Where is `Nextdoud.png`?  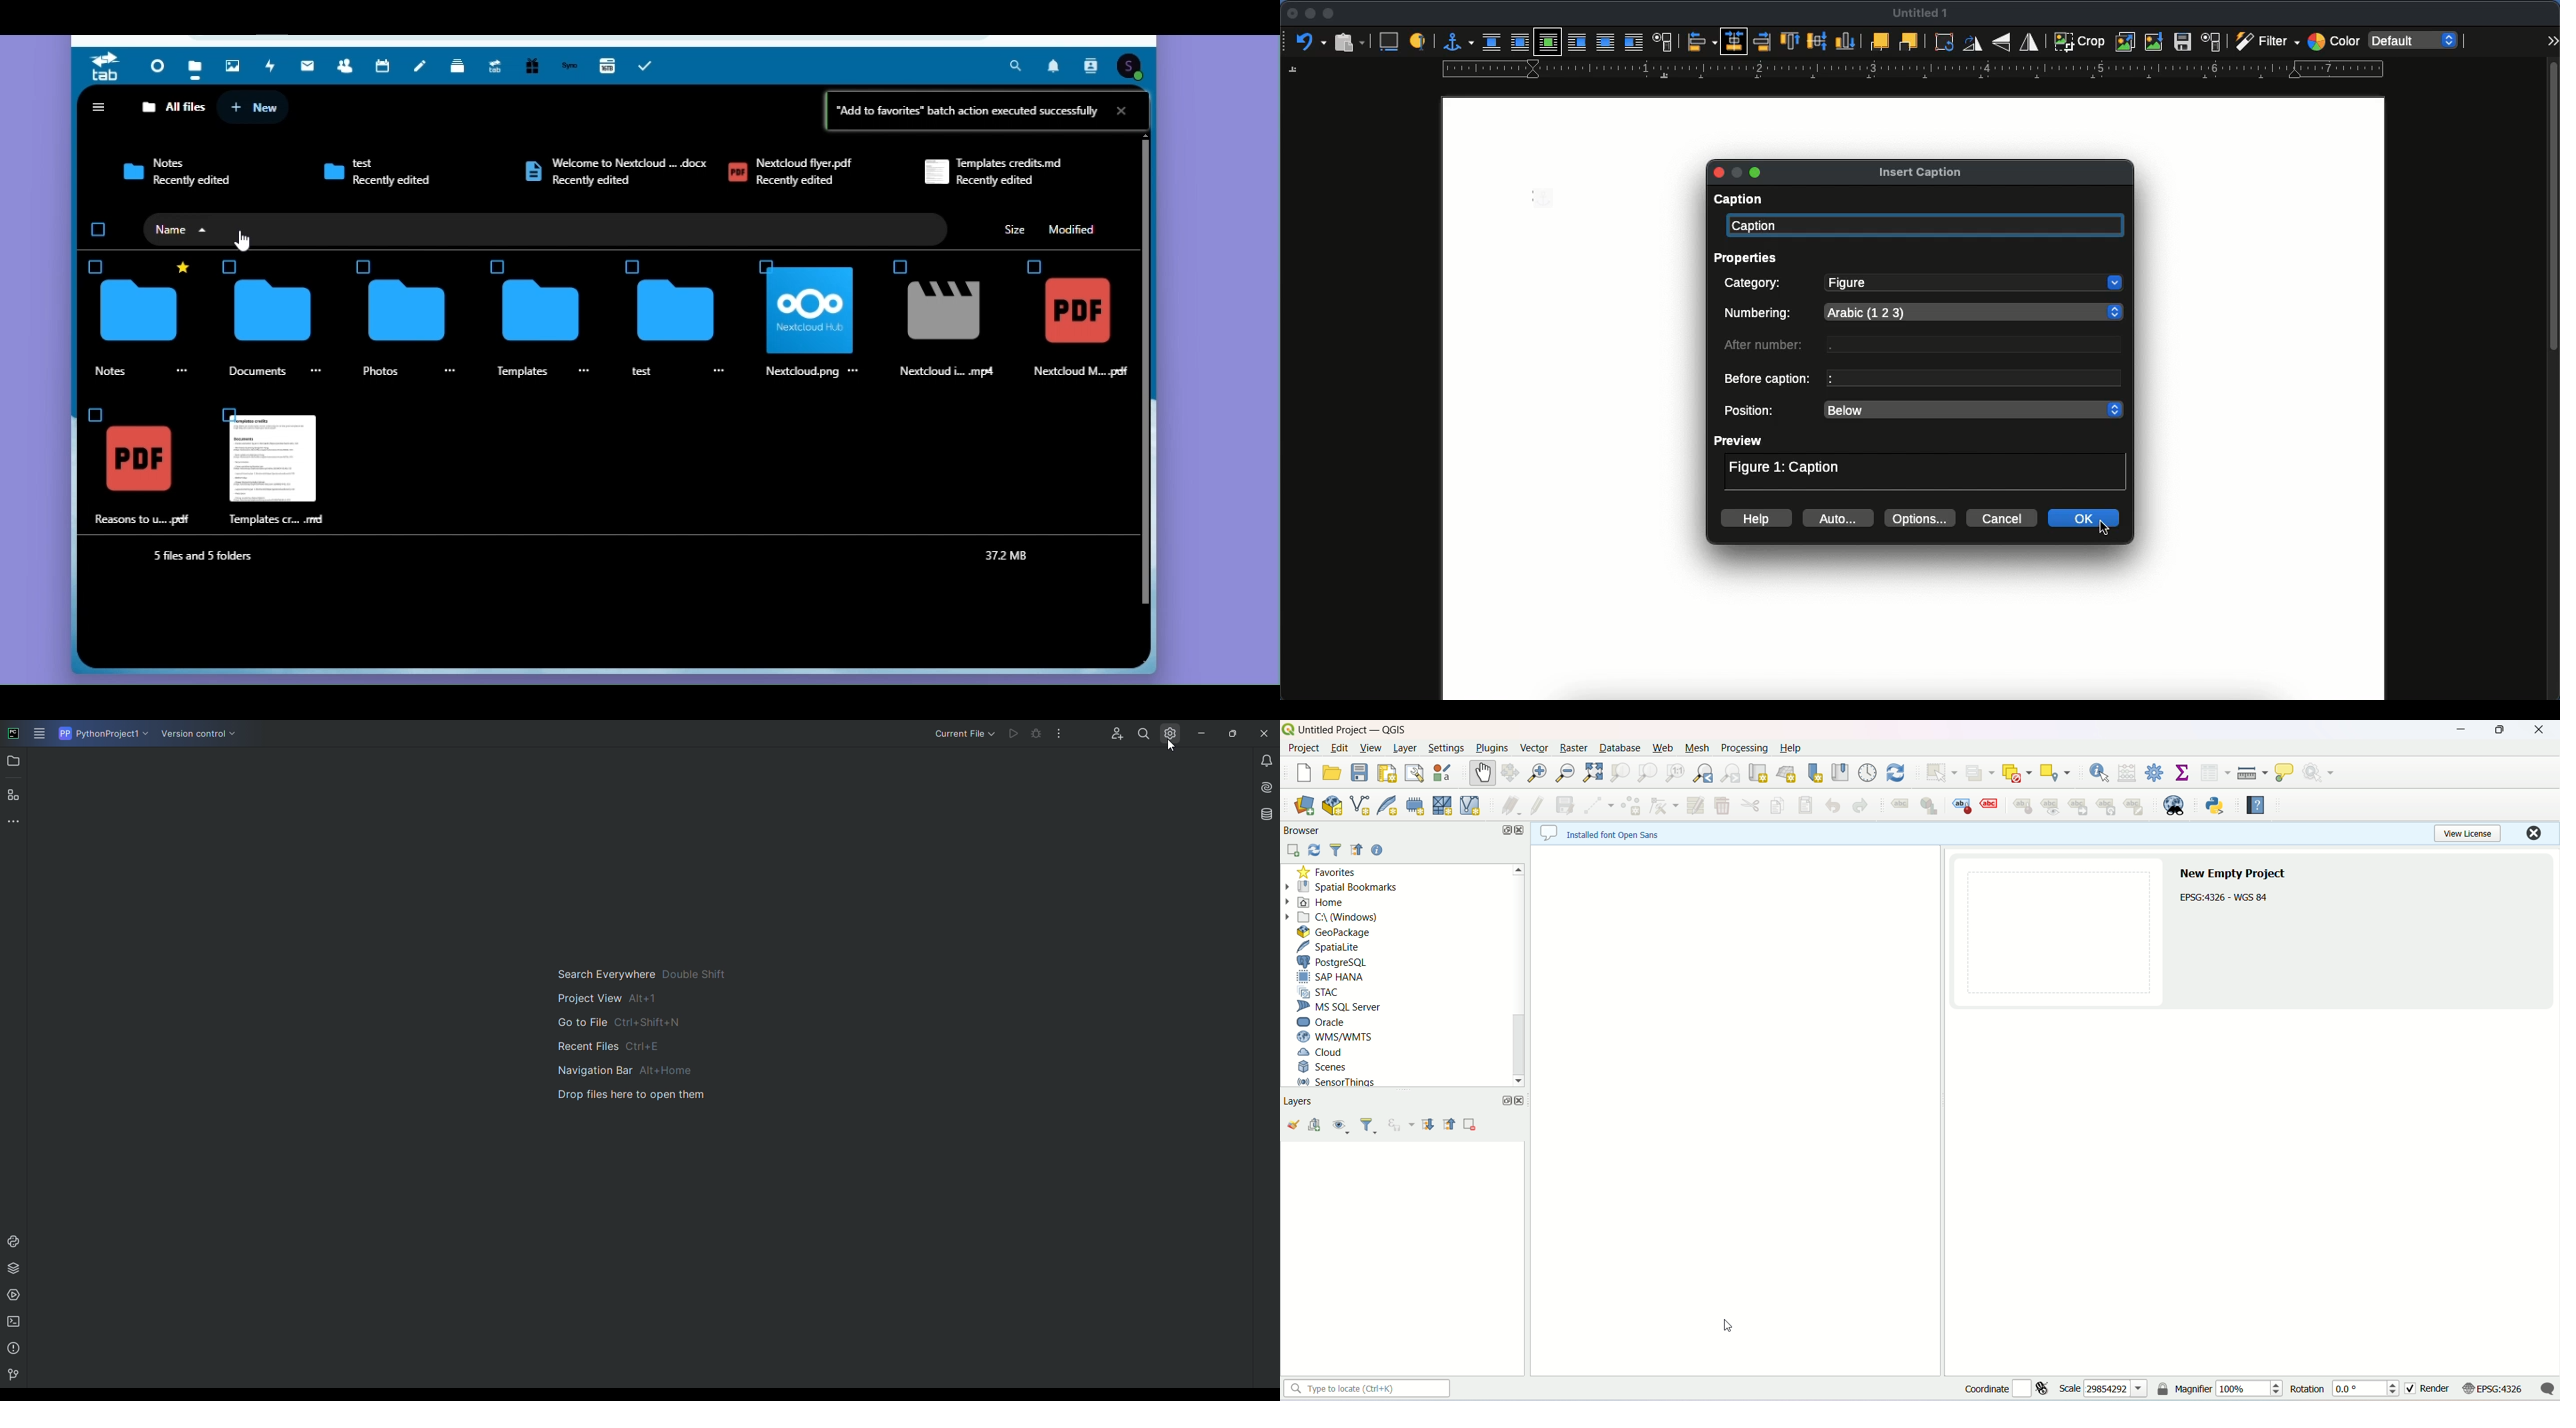 Nextdoud.png is located at coordinates (800, 373).